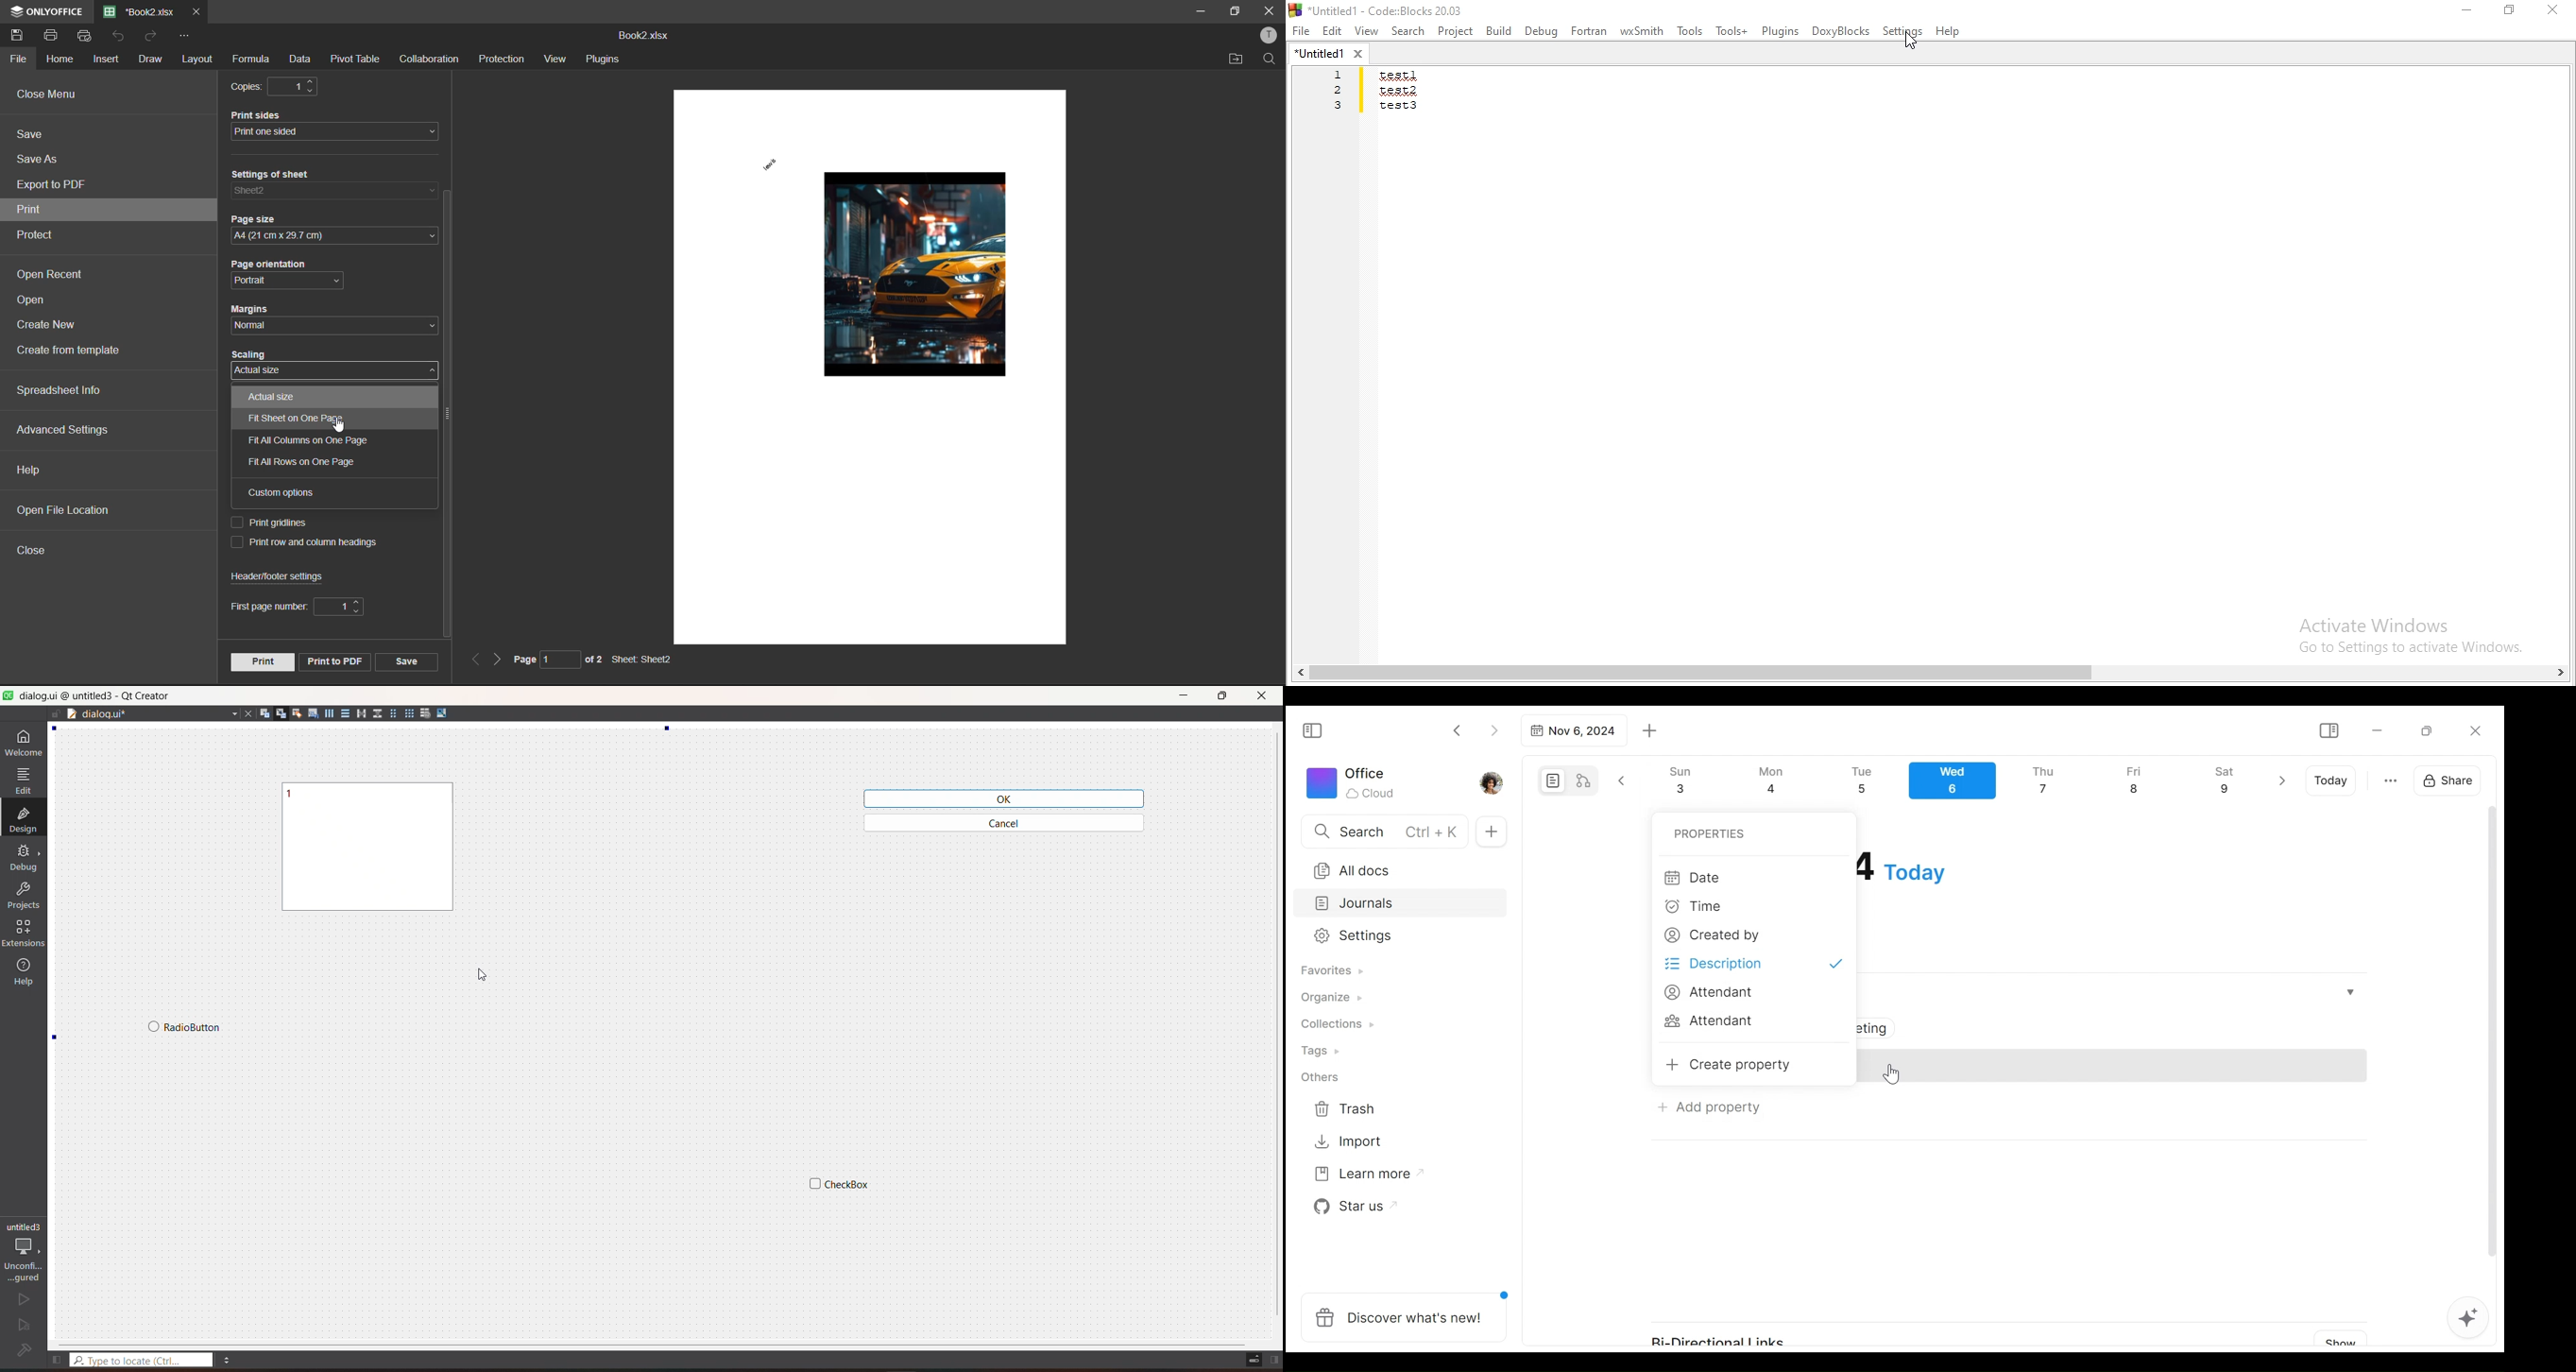 The image size is (2576, 1372). Describe the element at coordinates (1700, 875) in the screenshot. I see `Date` at that location.